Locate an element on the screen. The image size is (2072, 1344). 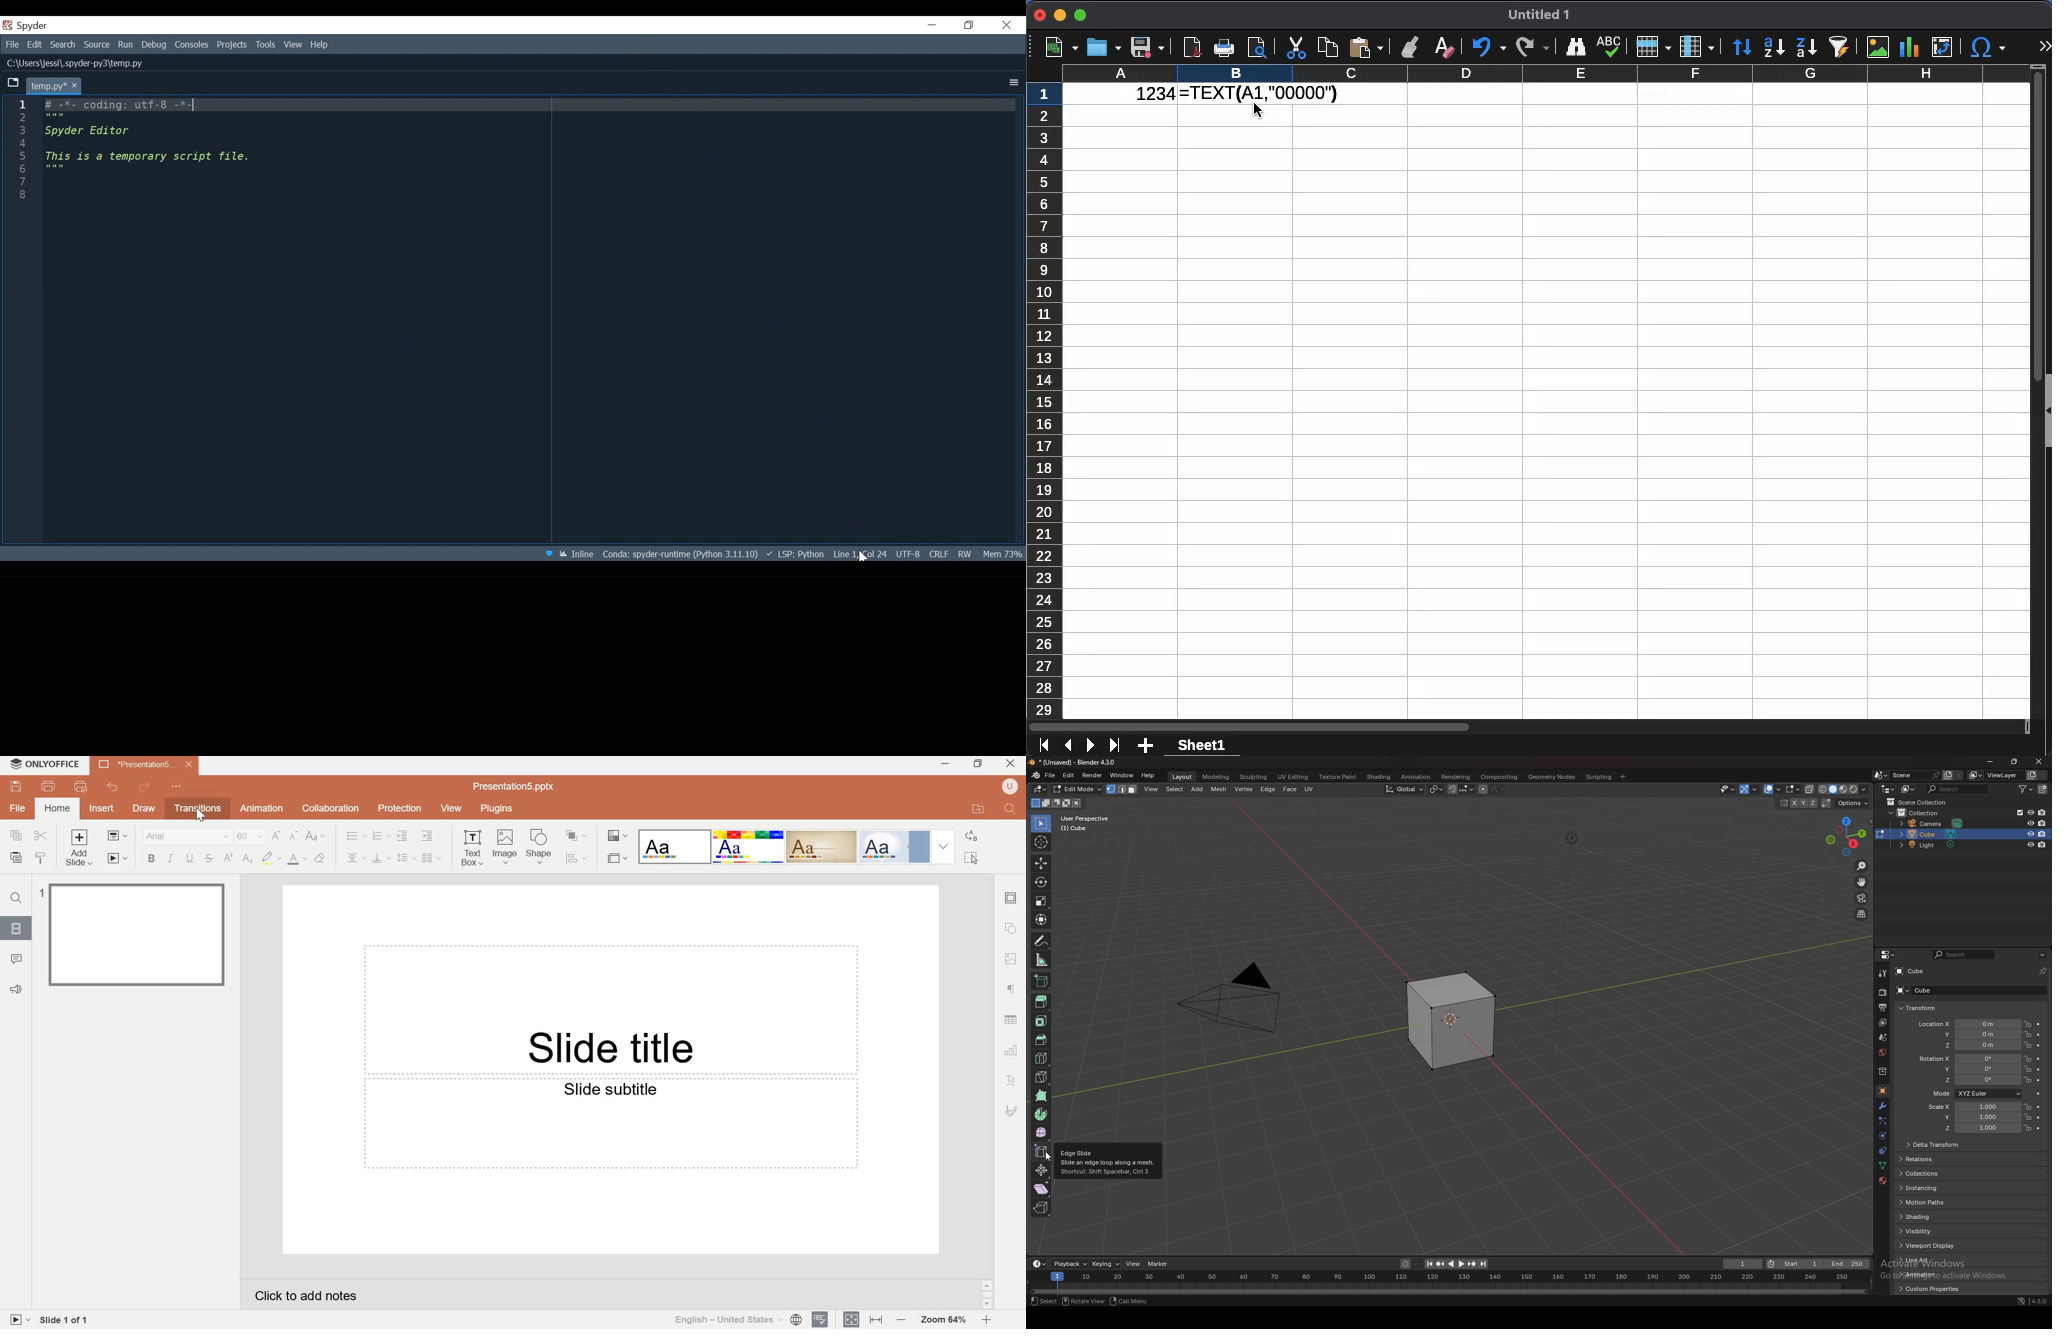
Find is located at coordinates (1011, 809).